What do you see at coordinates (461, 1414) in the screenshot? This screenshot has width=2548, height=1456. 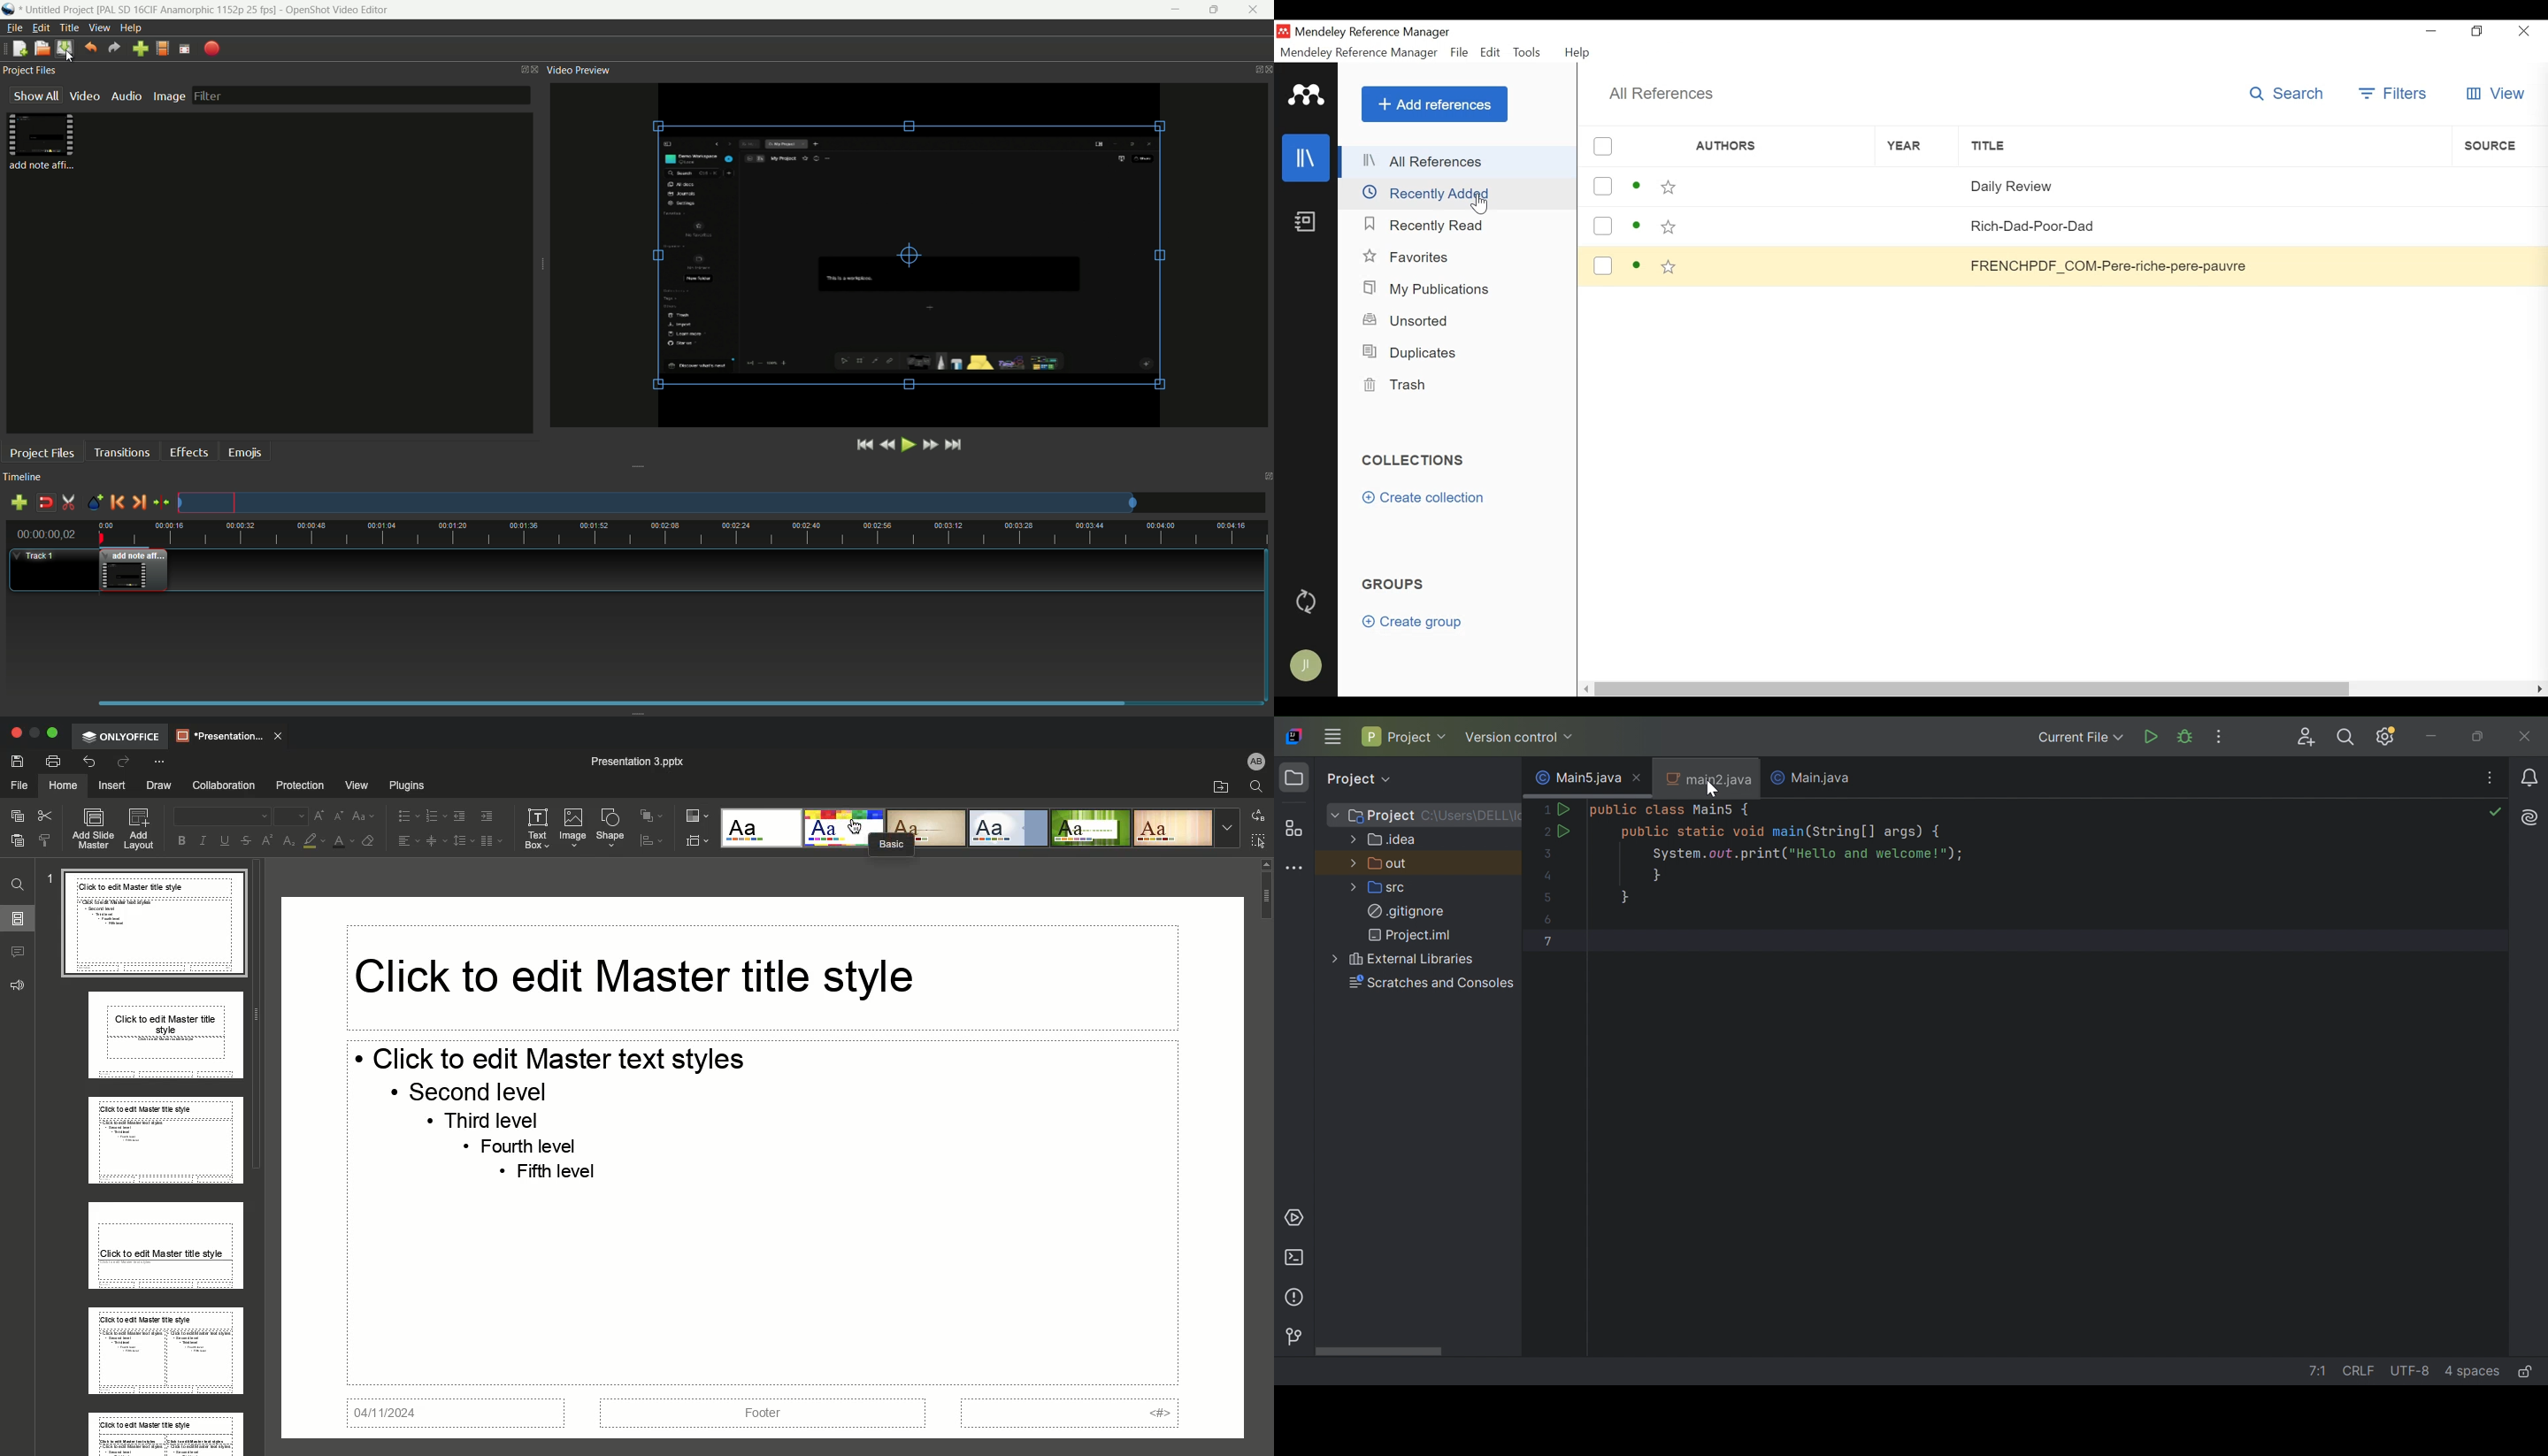 I see `04/11/2024` at bounding box center [461, 1414].